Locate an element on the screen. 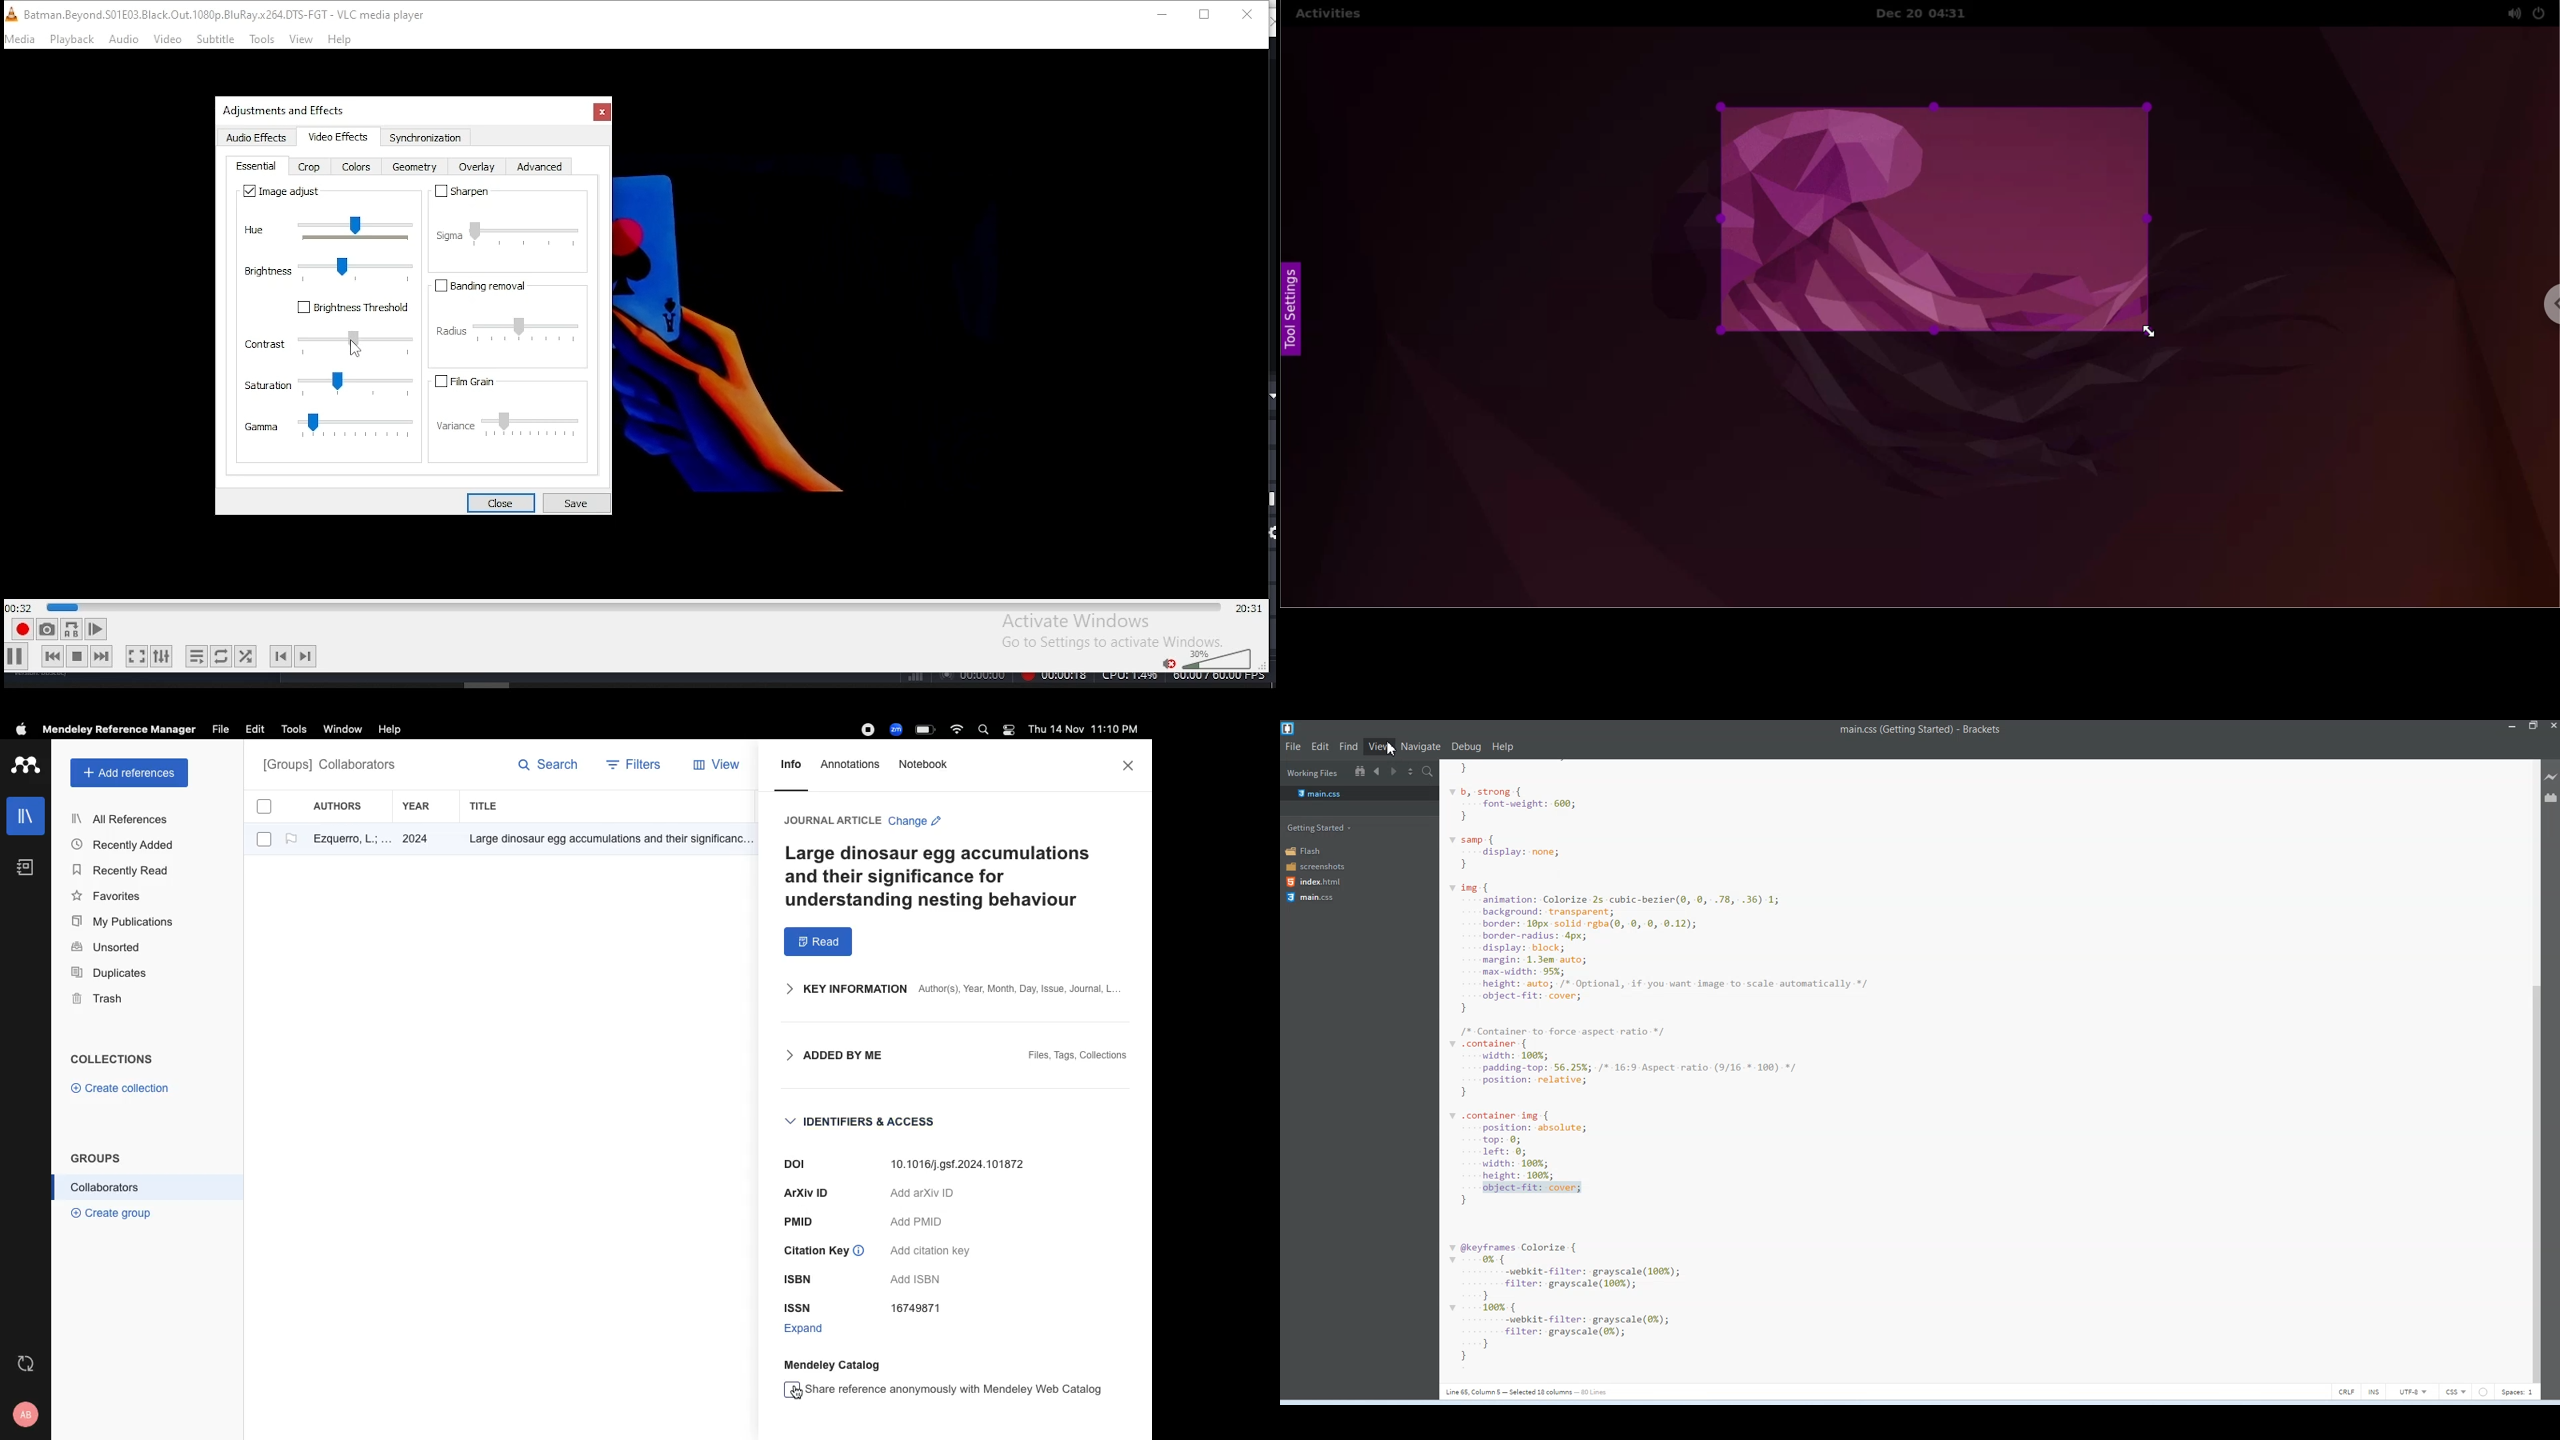  | Line 65, Column 5 — Selected 12 columas — 50 Lines. is located at coordinates (1525, 1393).